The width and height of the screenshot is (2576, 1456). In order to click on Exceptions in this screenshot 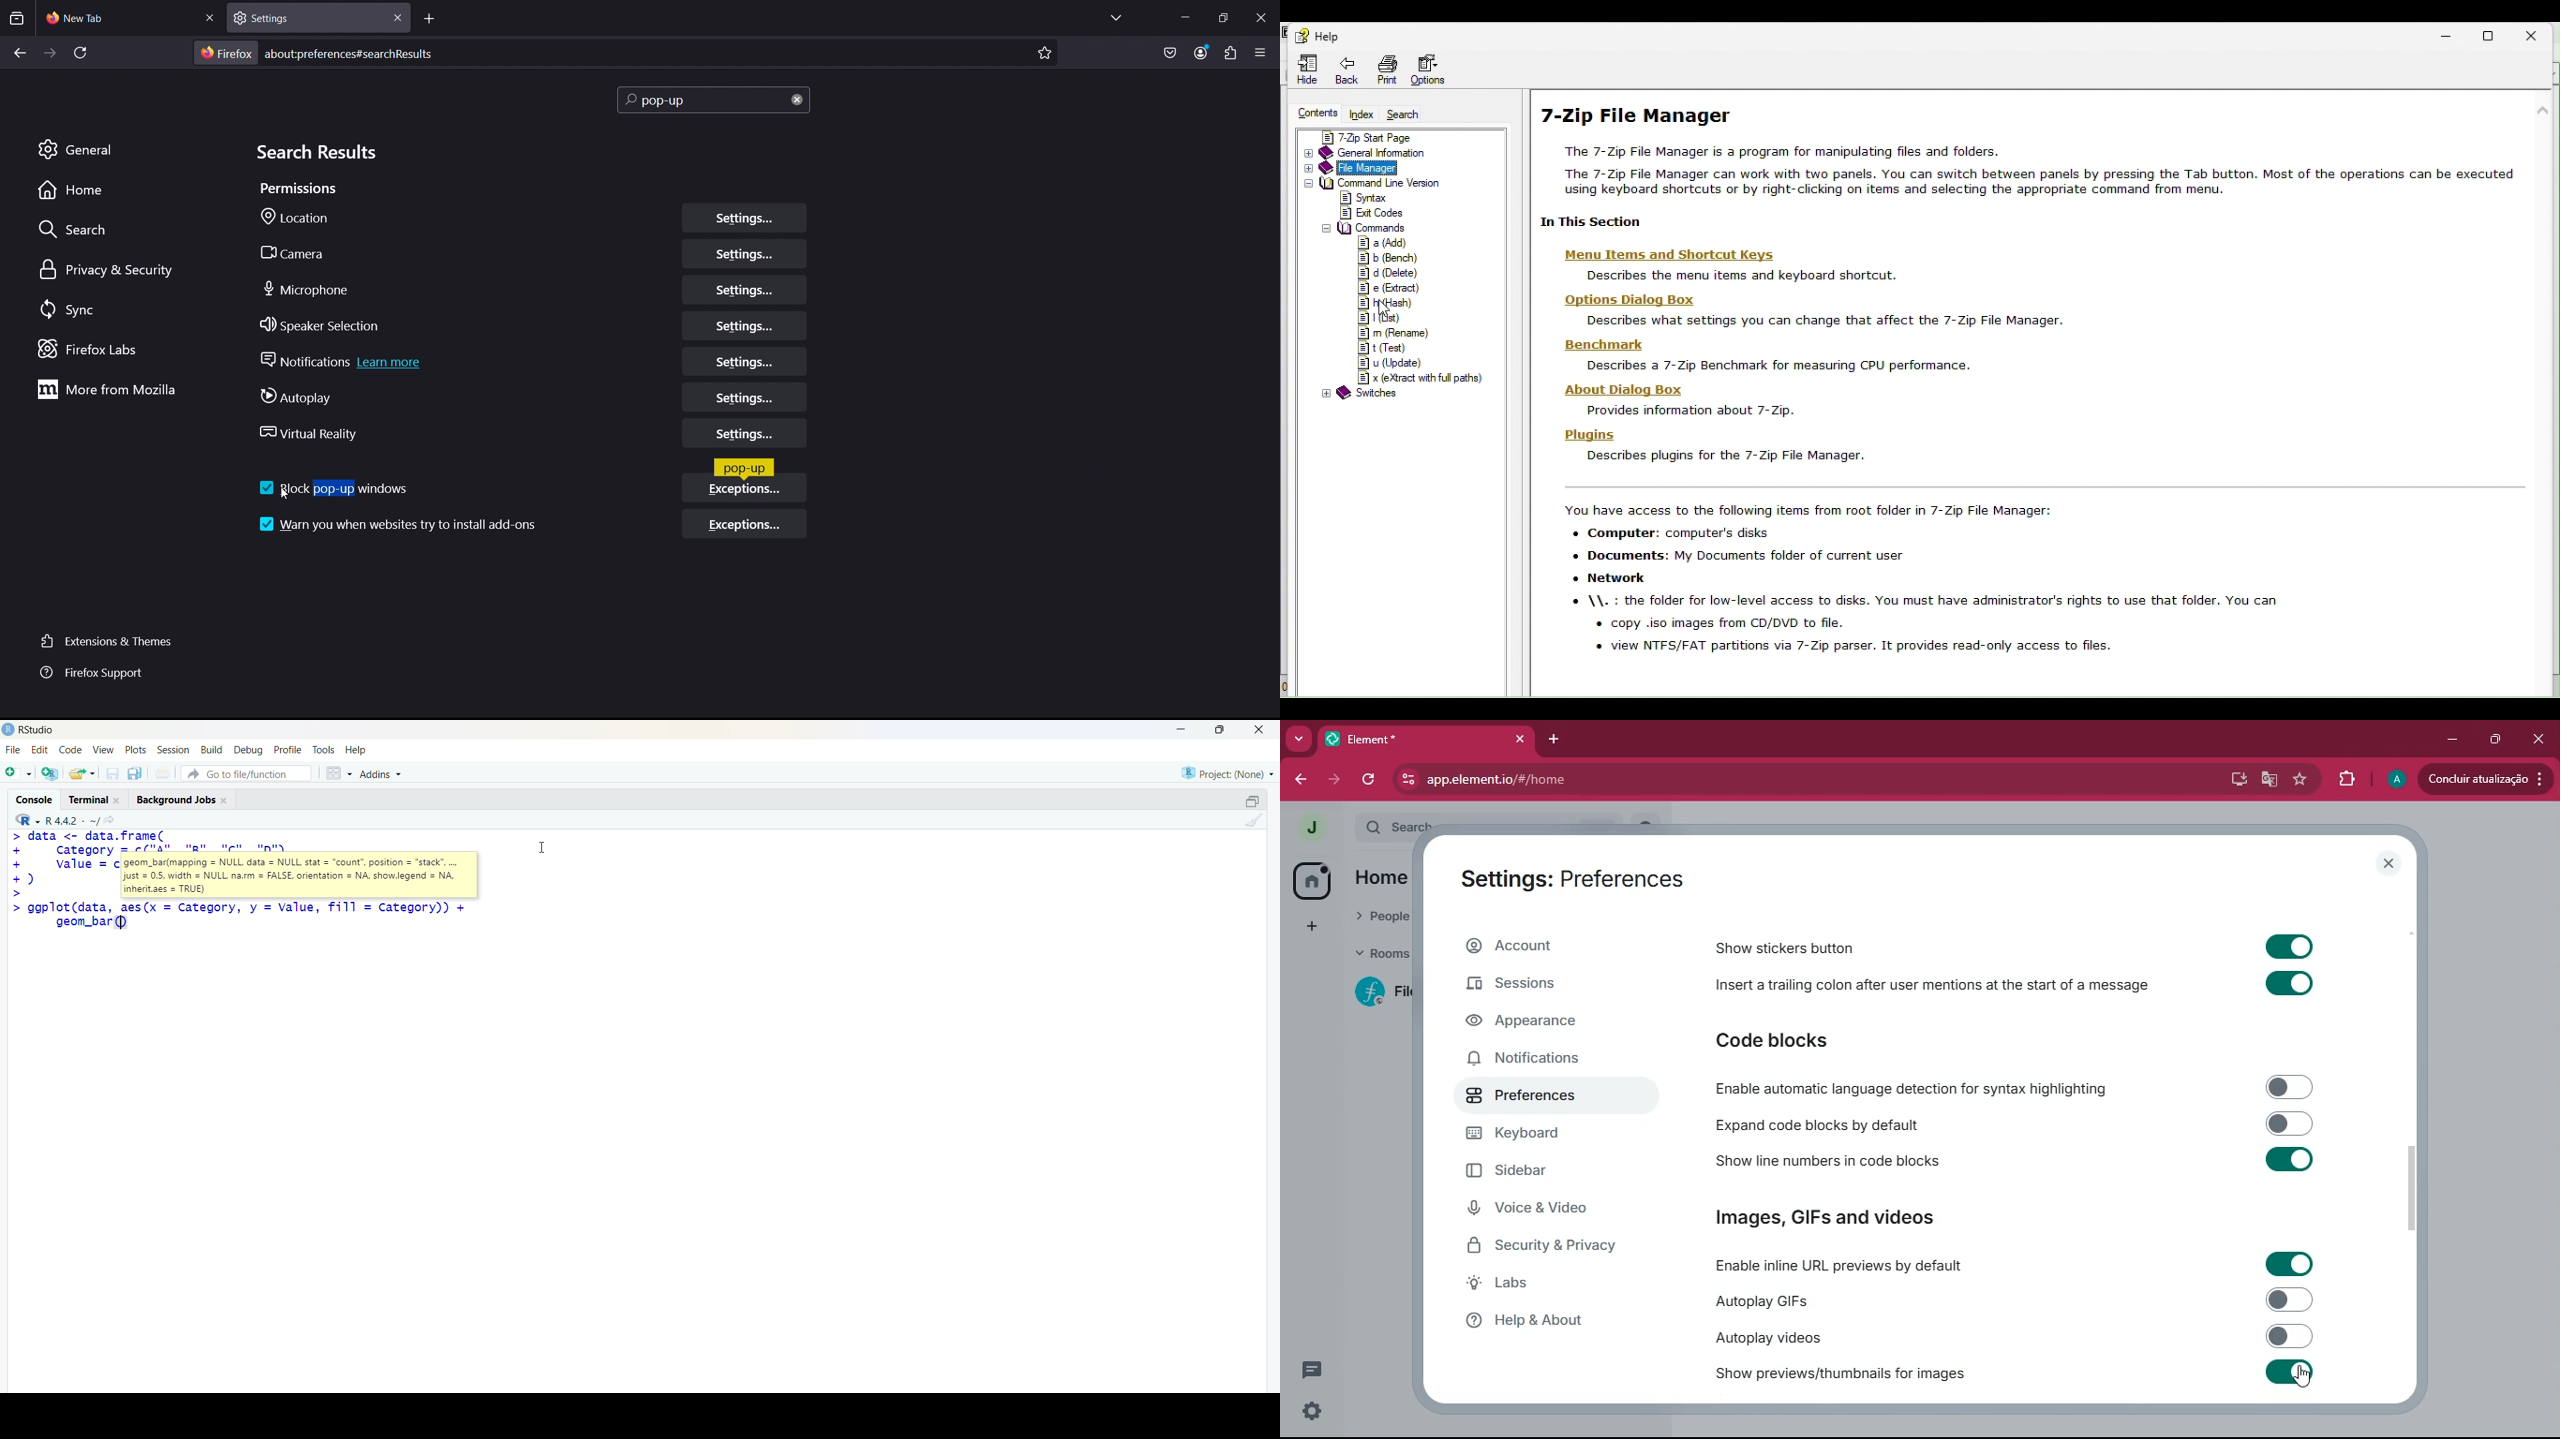, I will do `click(746, 527)`.